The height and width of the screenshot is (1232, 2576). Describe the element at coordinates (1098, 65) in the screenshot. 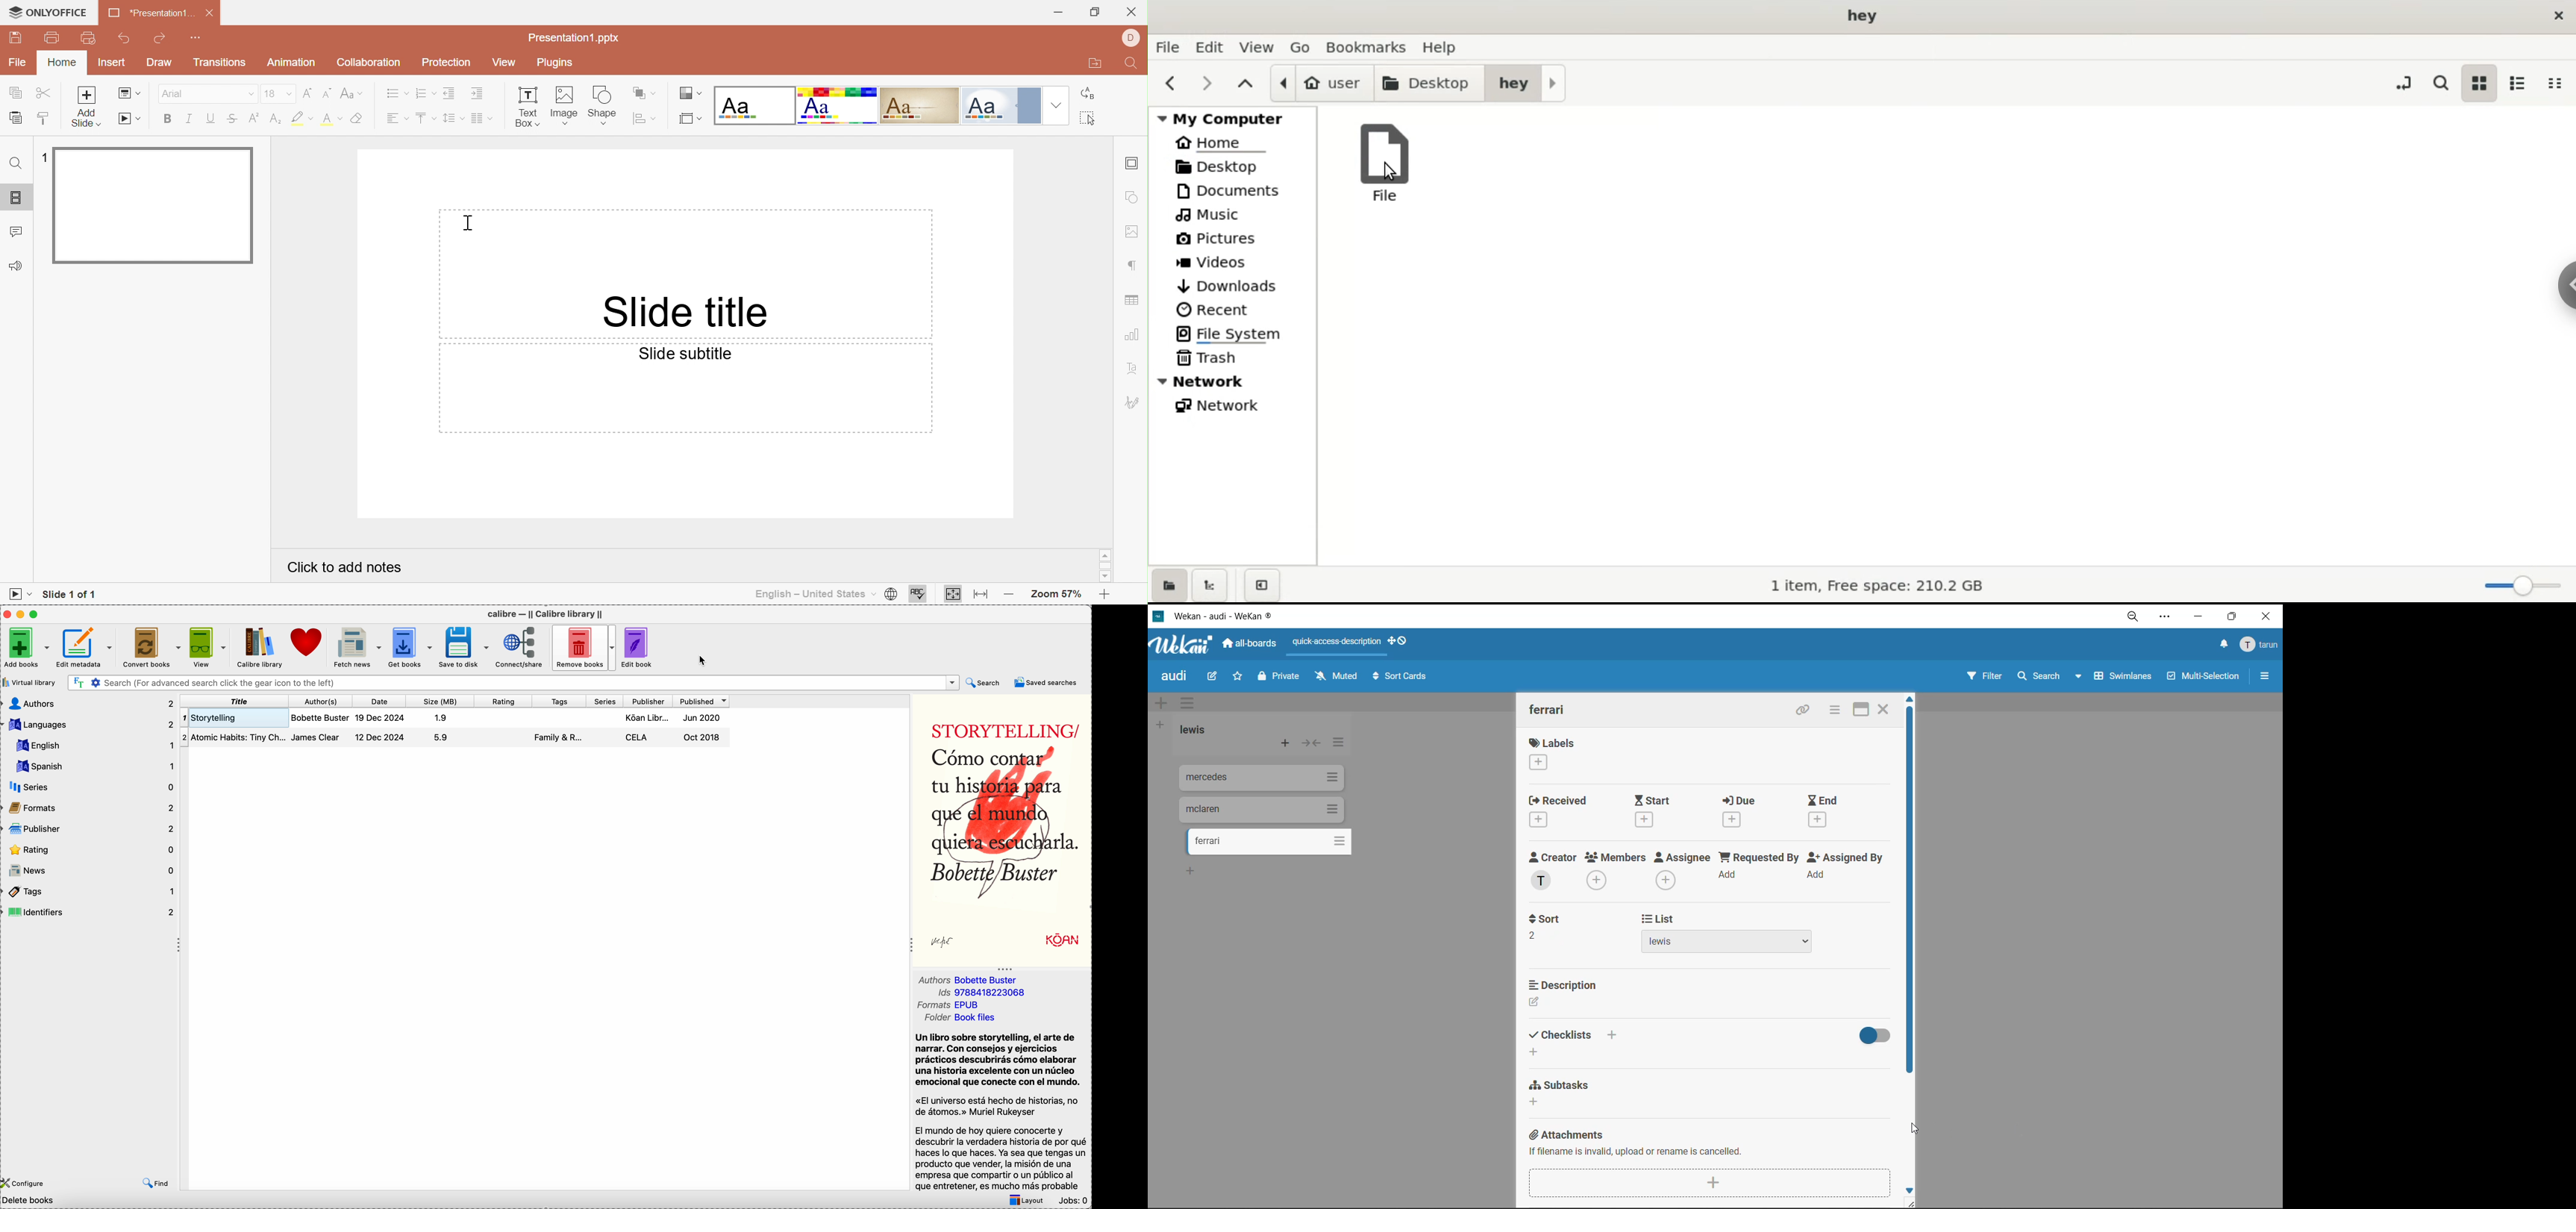

I see `Open file location` at that location.